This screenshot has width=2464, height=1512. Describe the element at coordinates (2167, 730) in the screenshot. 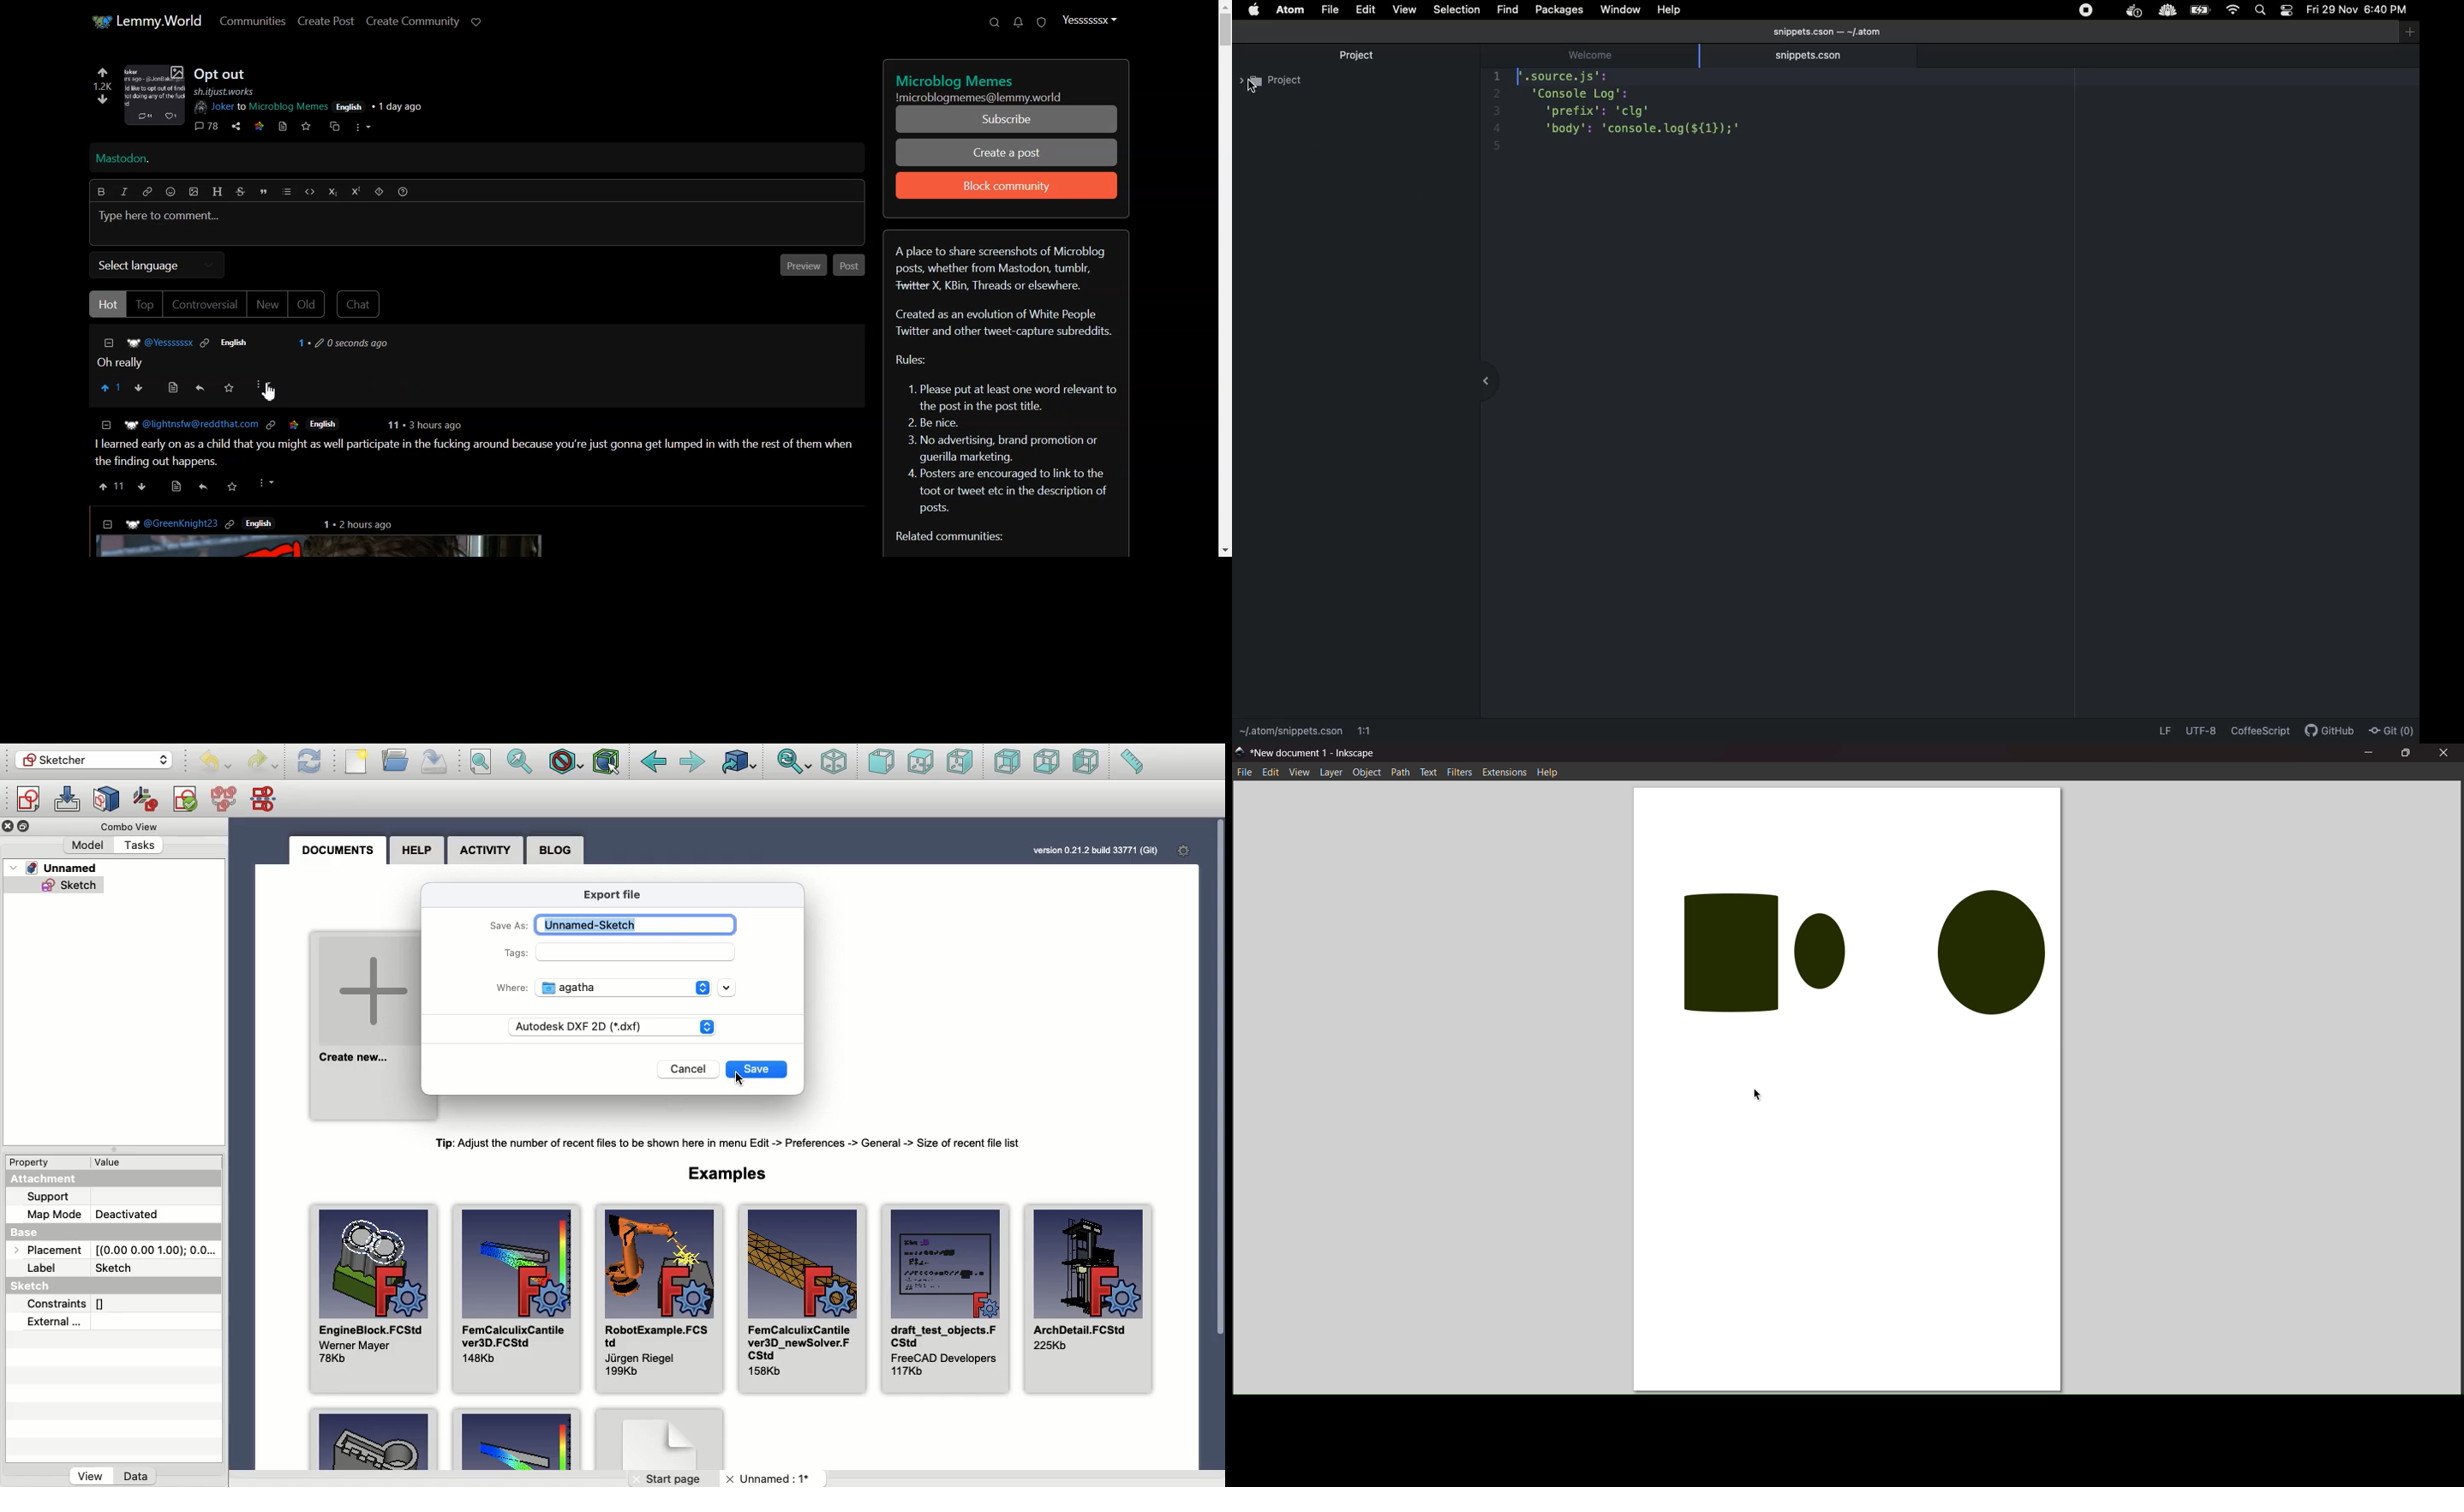

I see `LF` at that location.